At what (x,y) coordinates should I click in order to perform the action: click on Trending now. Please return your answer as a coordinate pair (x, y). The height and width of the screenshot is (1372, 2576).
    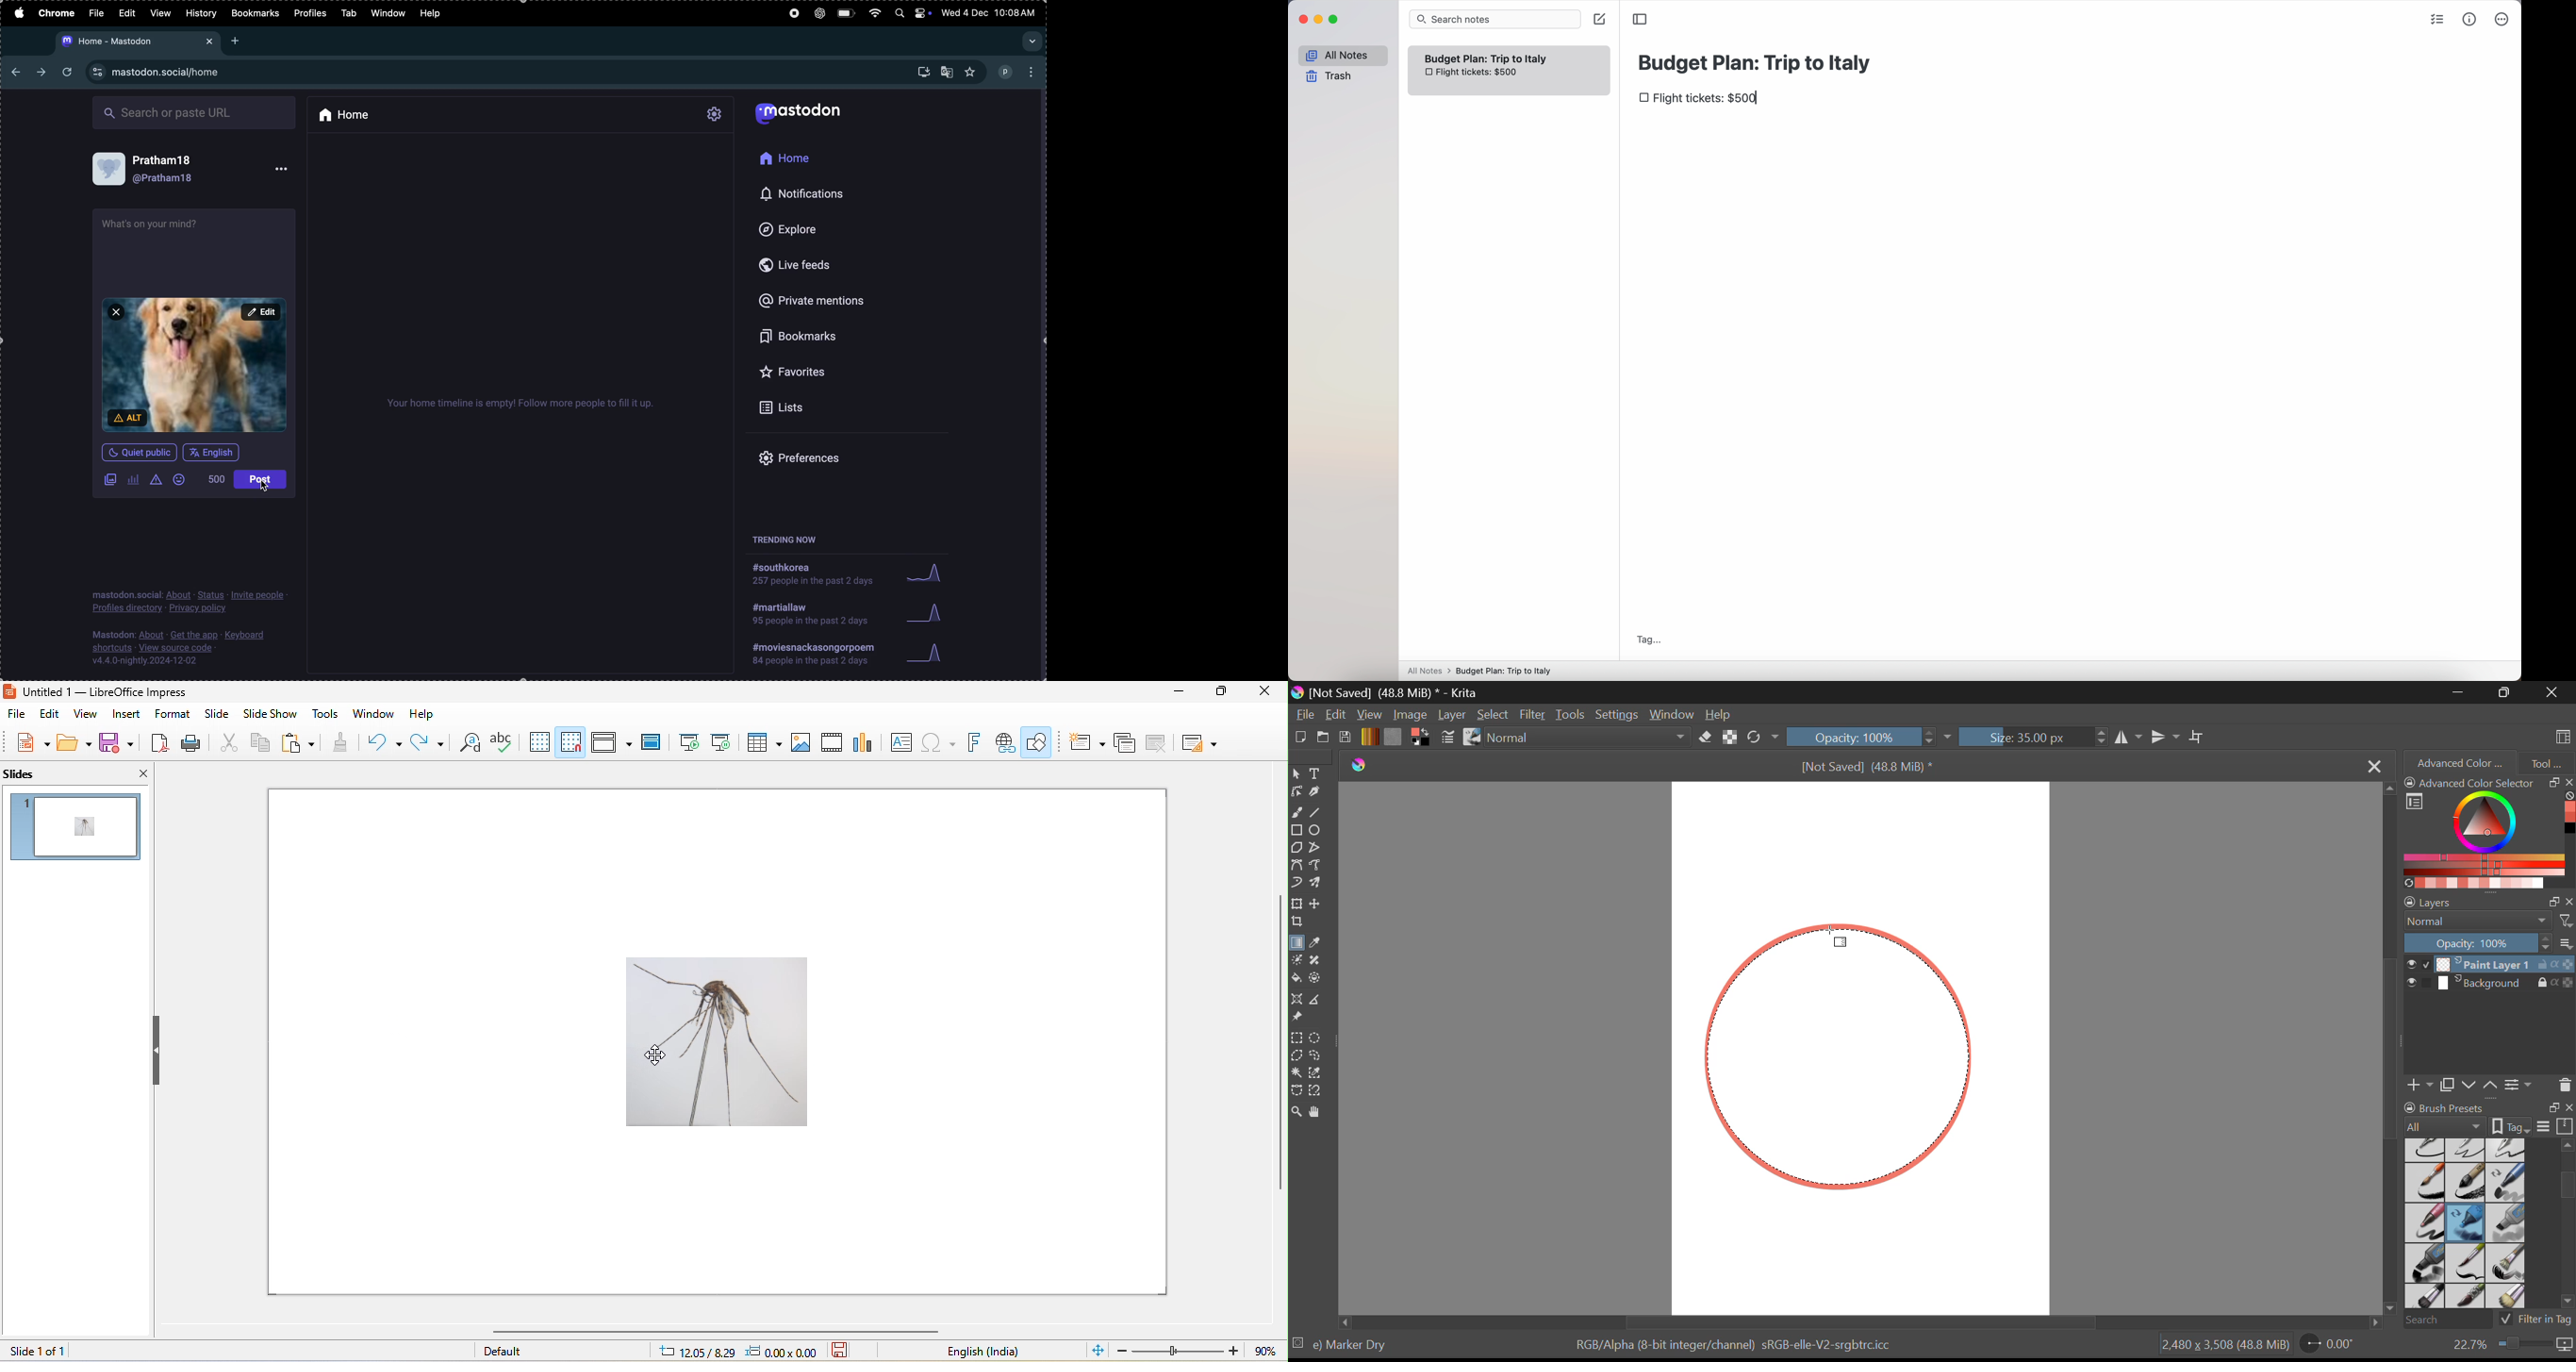
    Looking at the image, I should click on (782, 536).